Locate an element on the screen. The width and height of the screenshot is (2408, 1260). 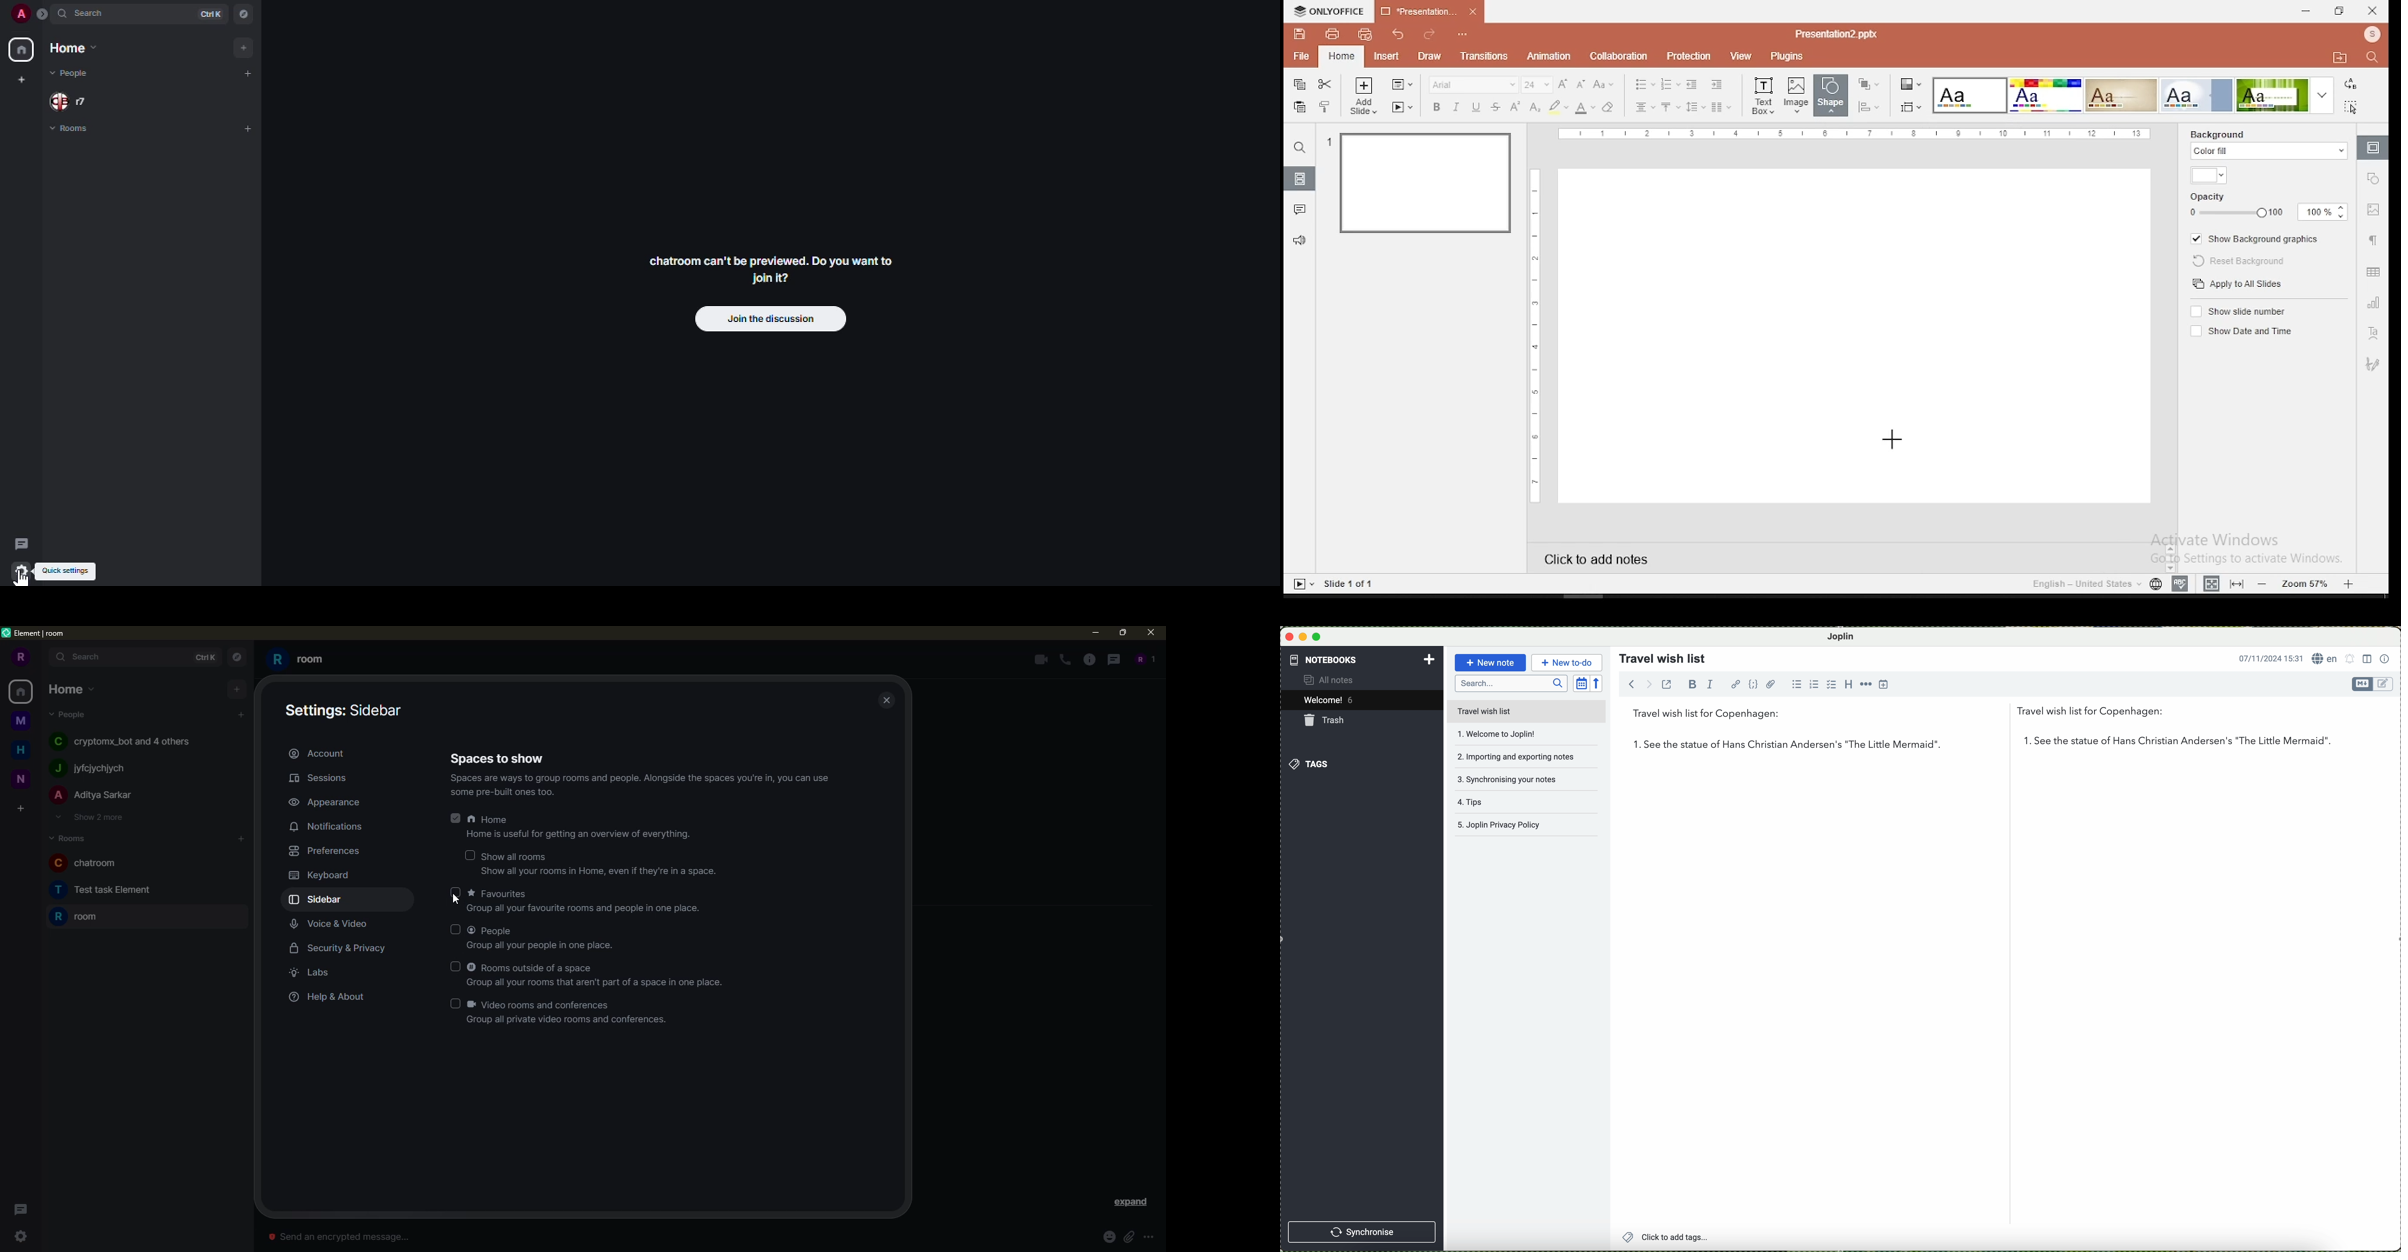
C chatroom is located at coordinates (84, 862).